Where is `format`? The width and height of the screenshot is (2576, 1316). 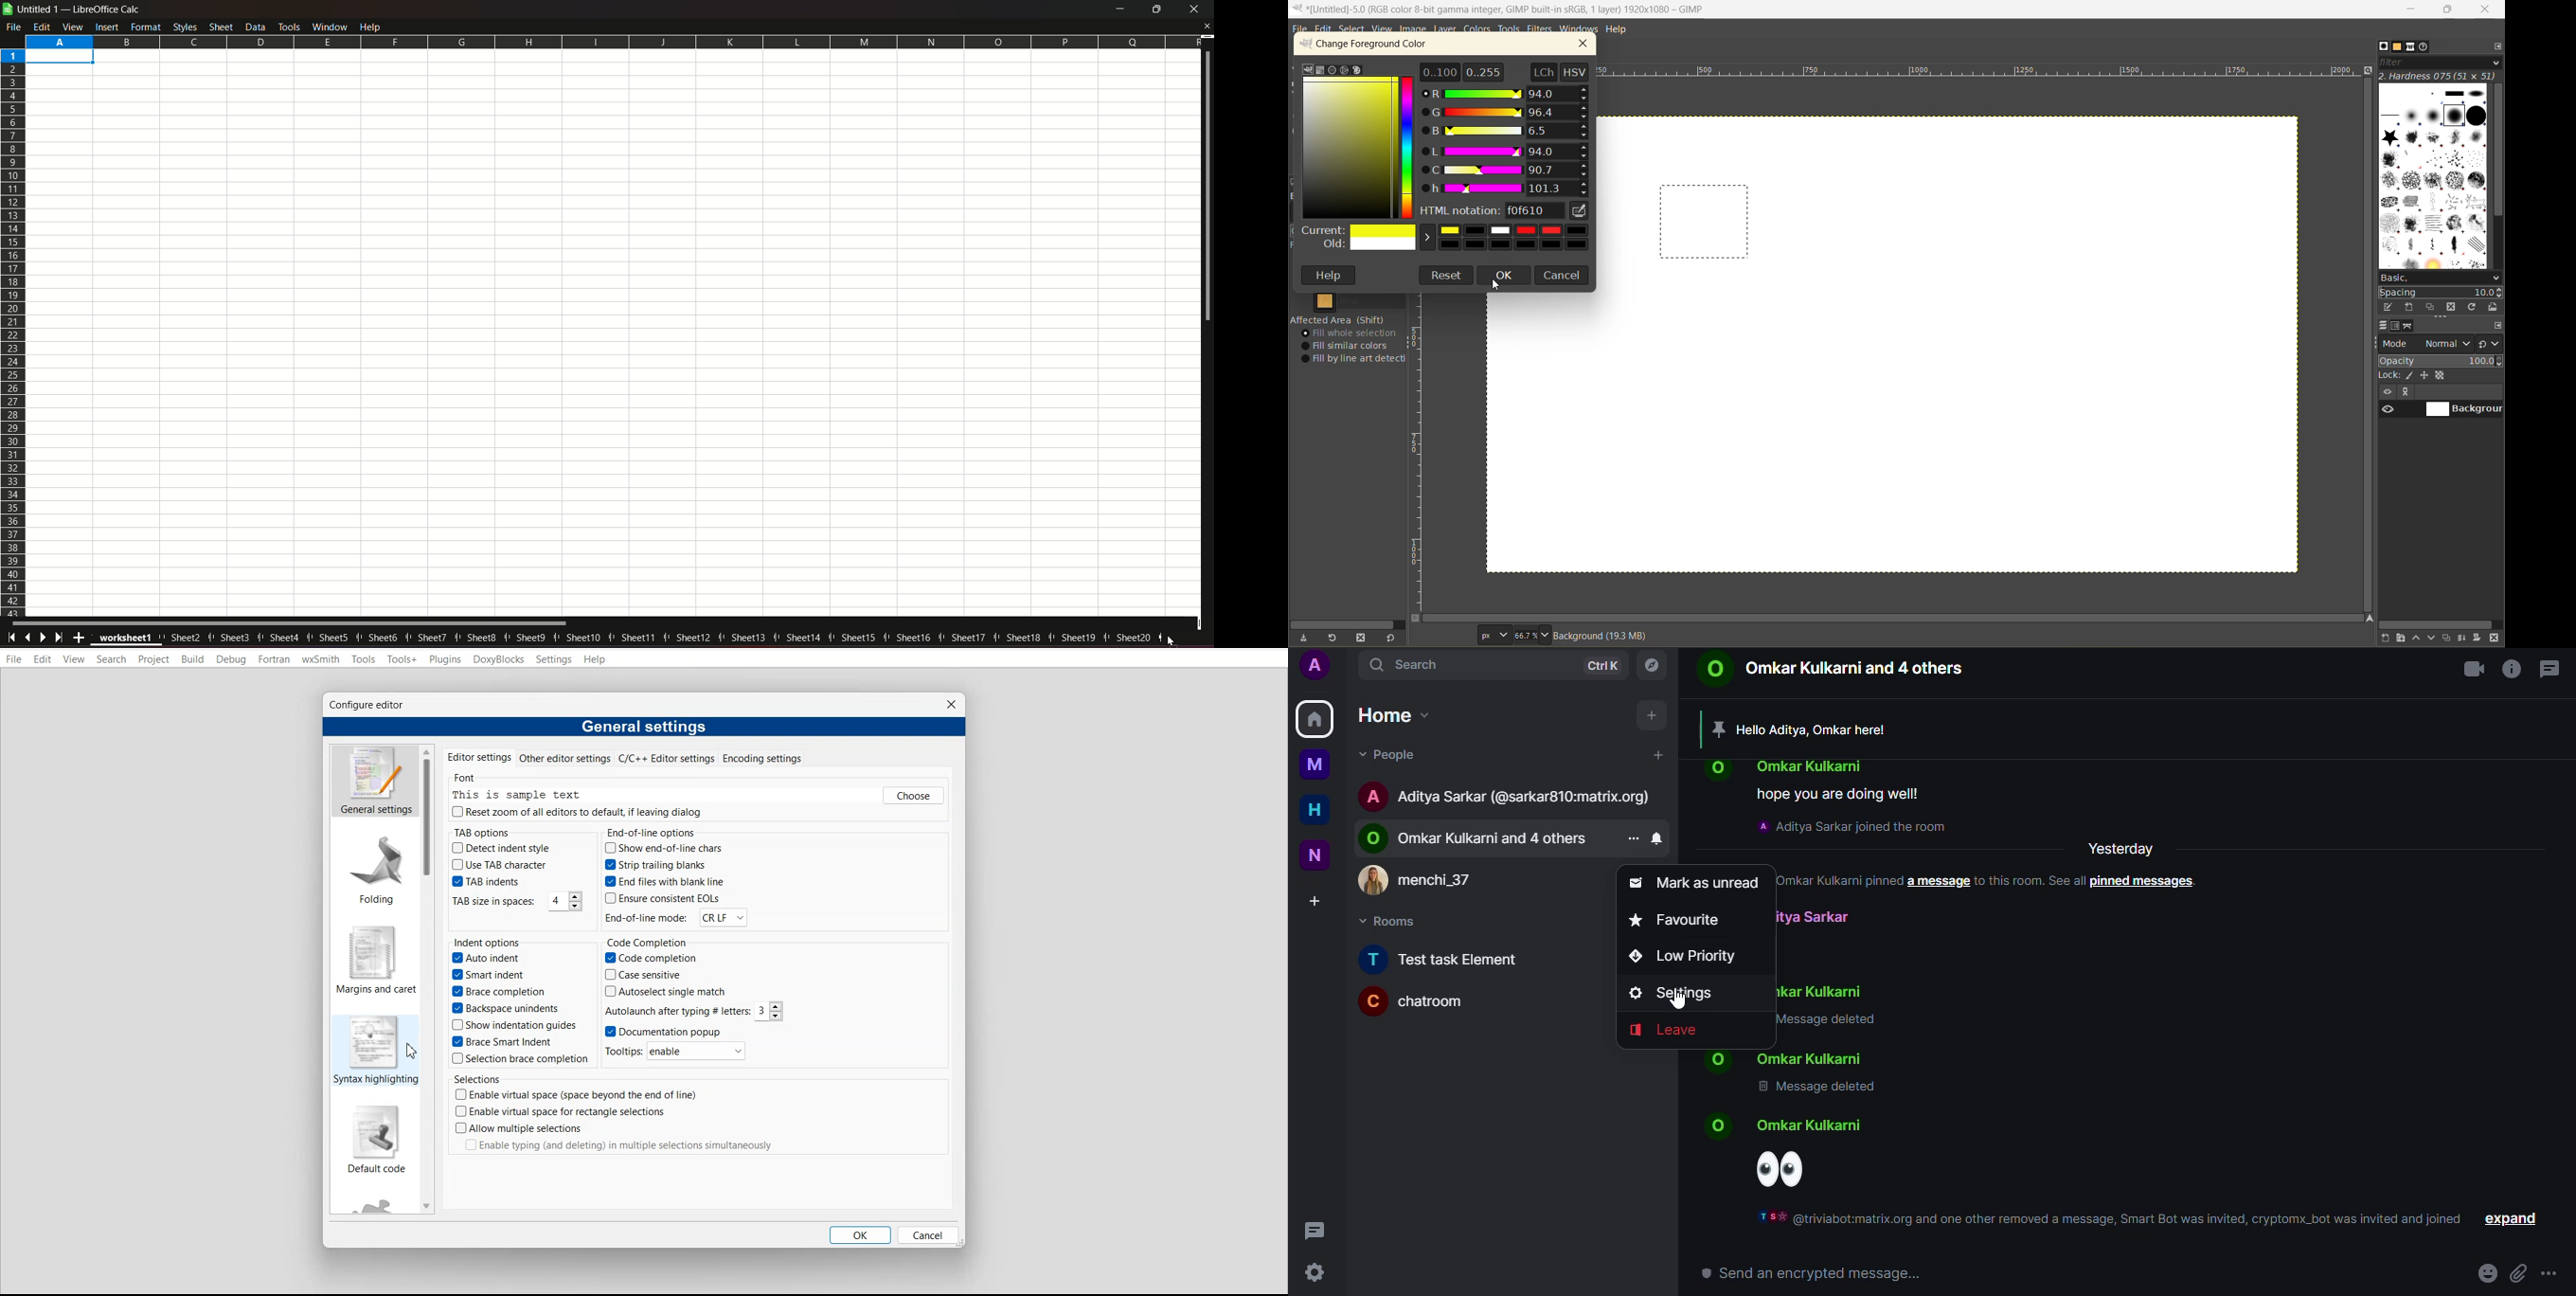
format is located at coordinates (146, 27).